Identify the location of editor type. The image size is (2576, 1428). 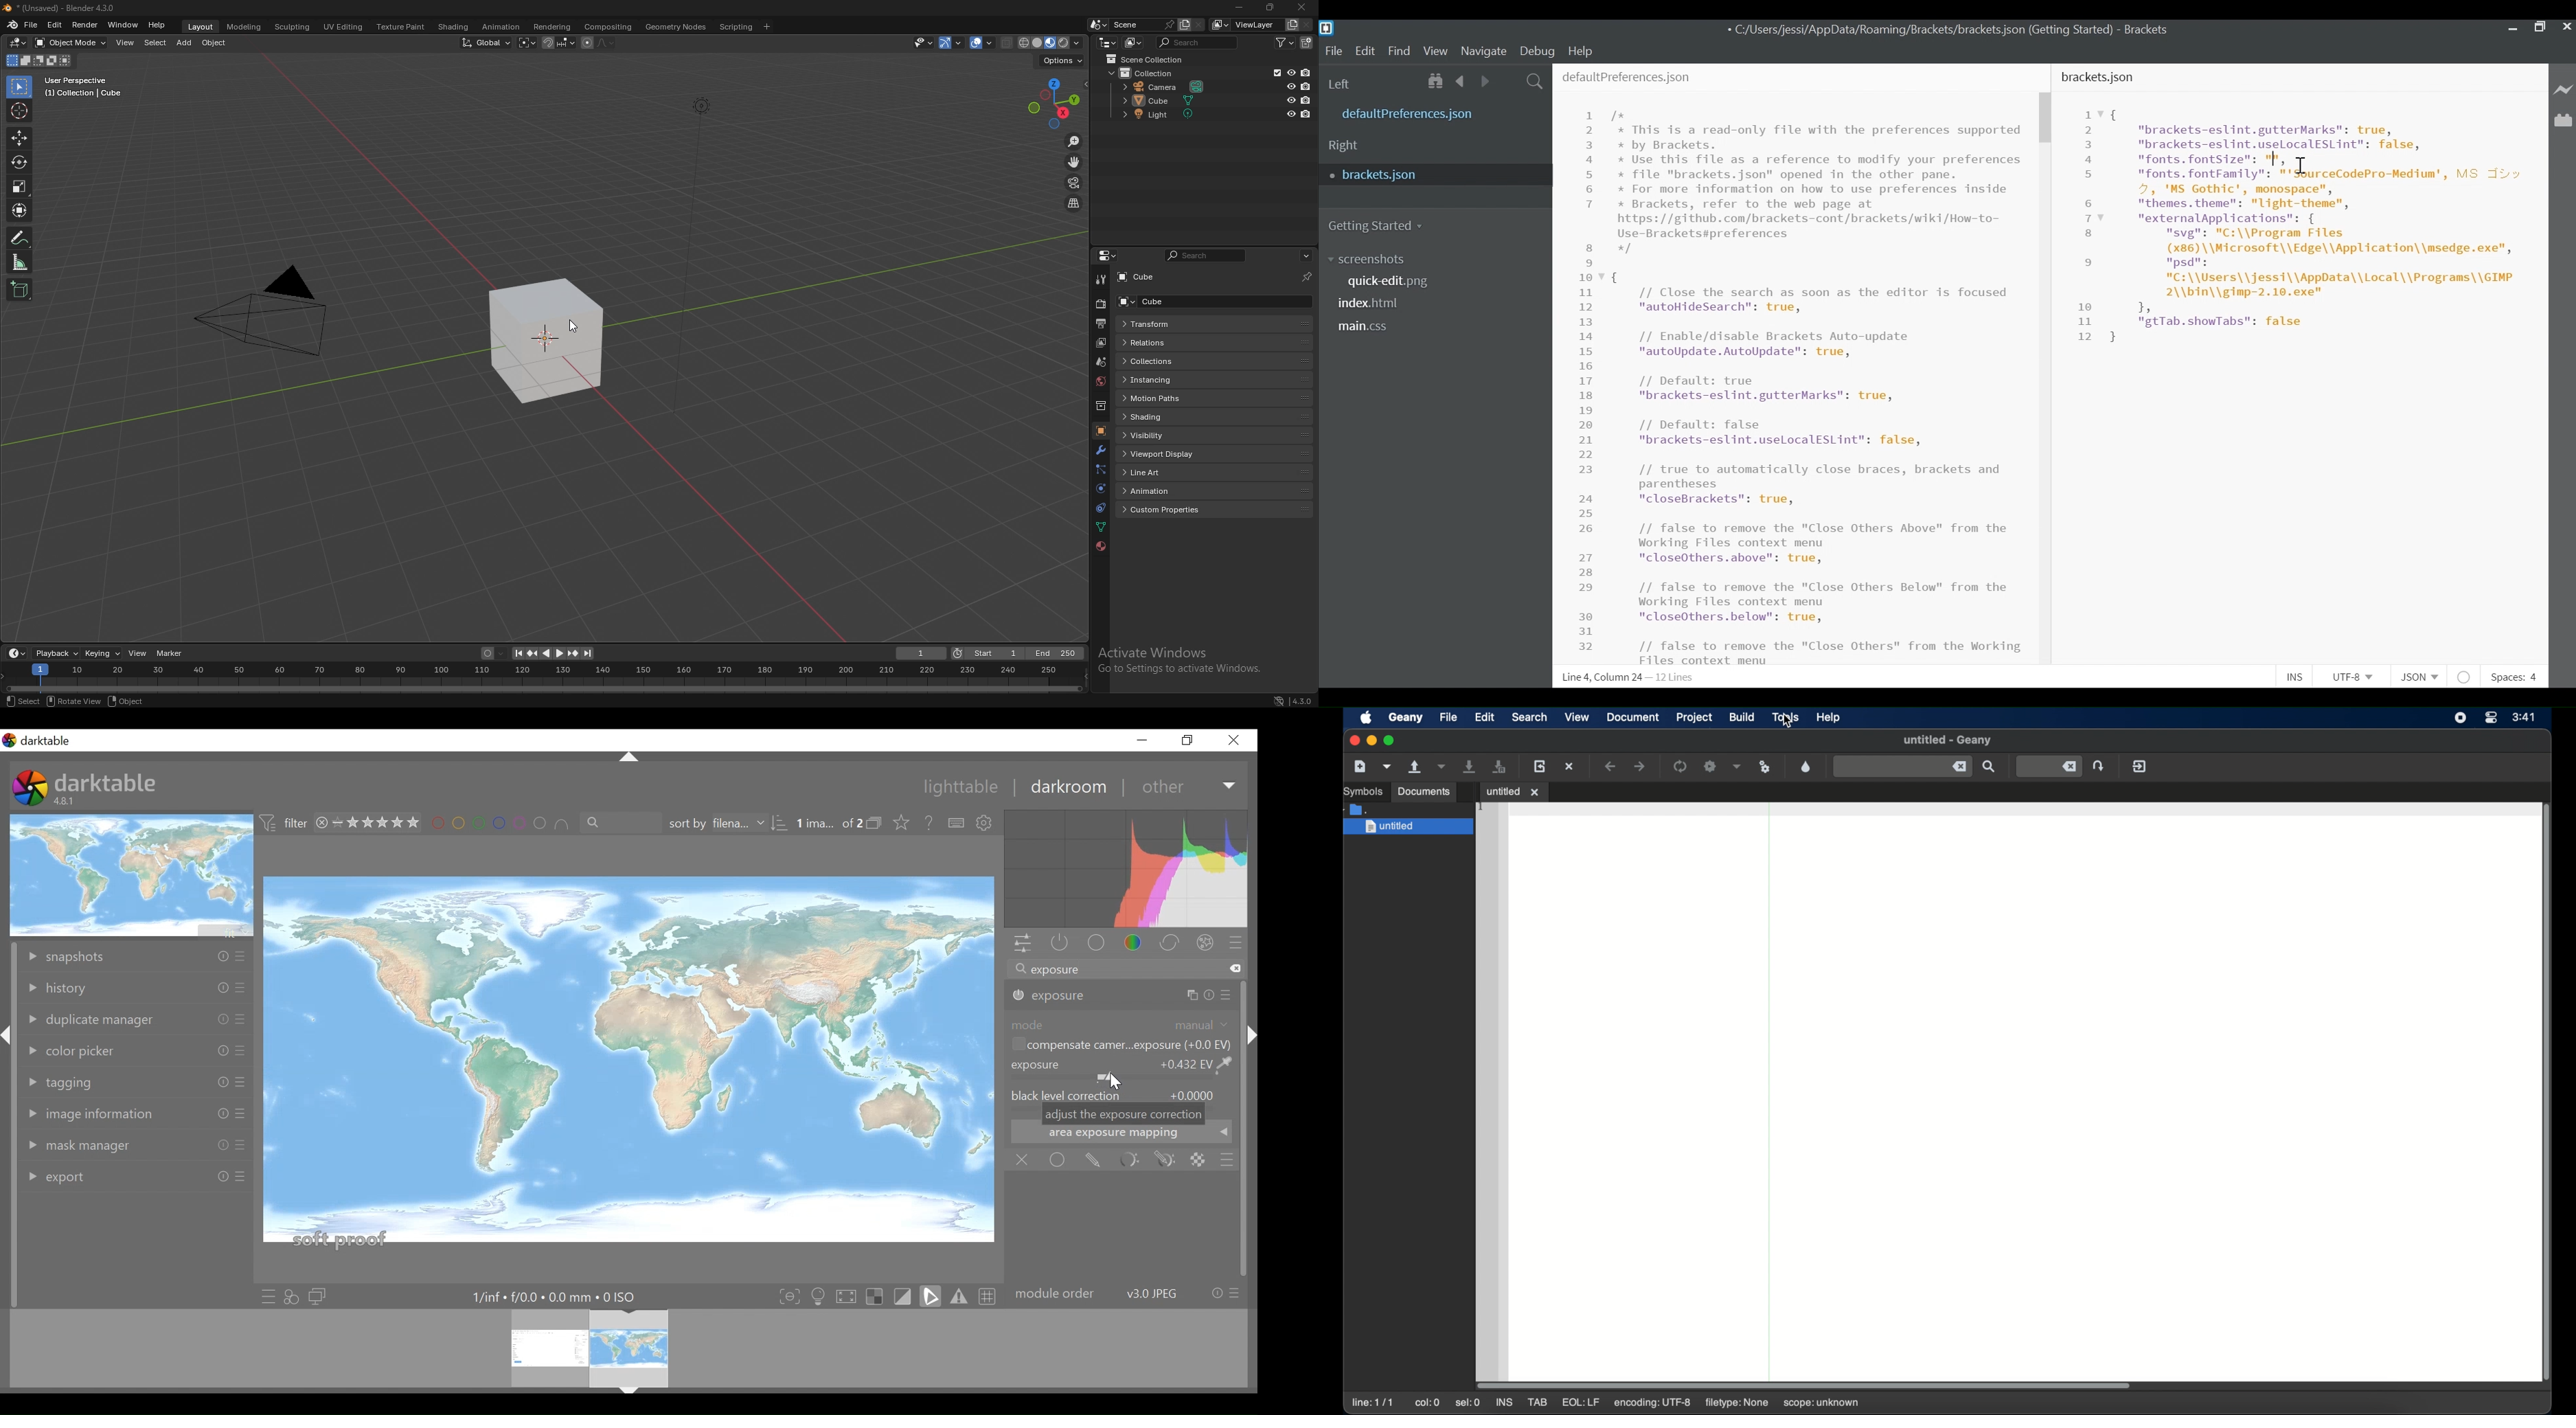
(1107, 43).